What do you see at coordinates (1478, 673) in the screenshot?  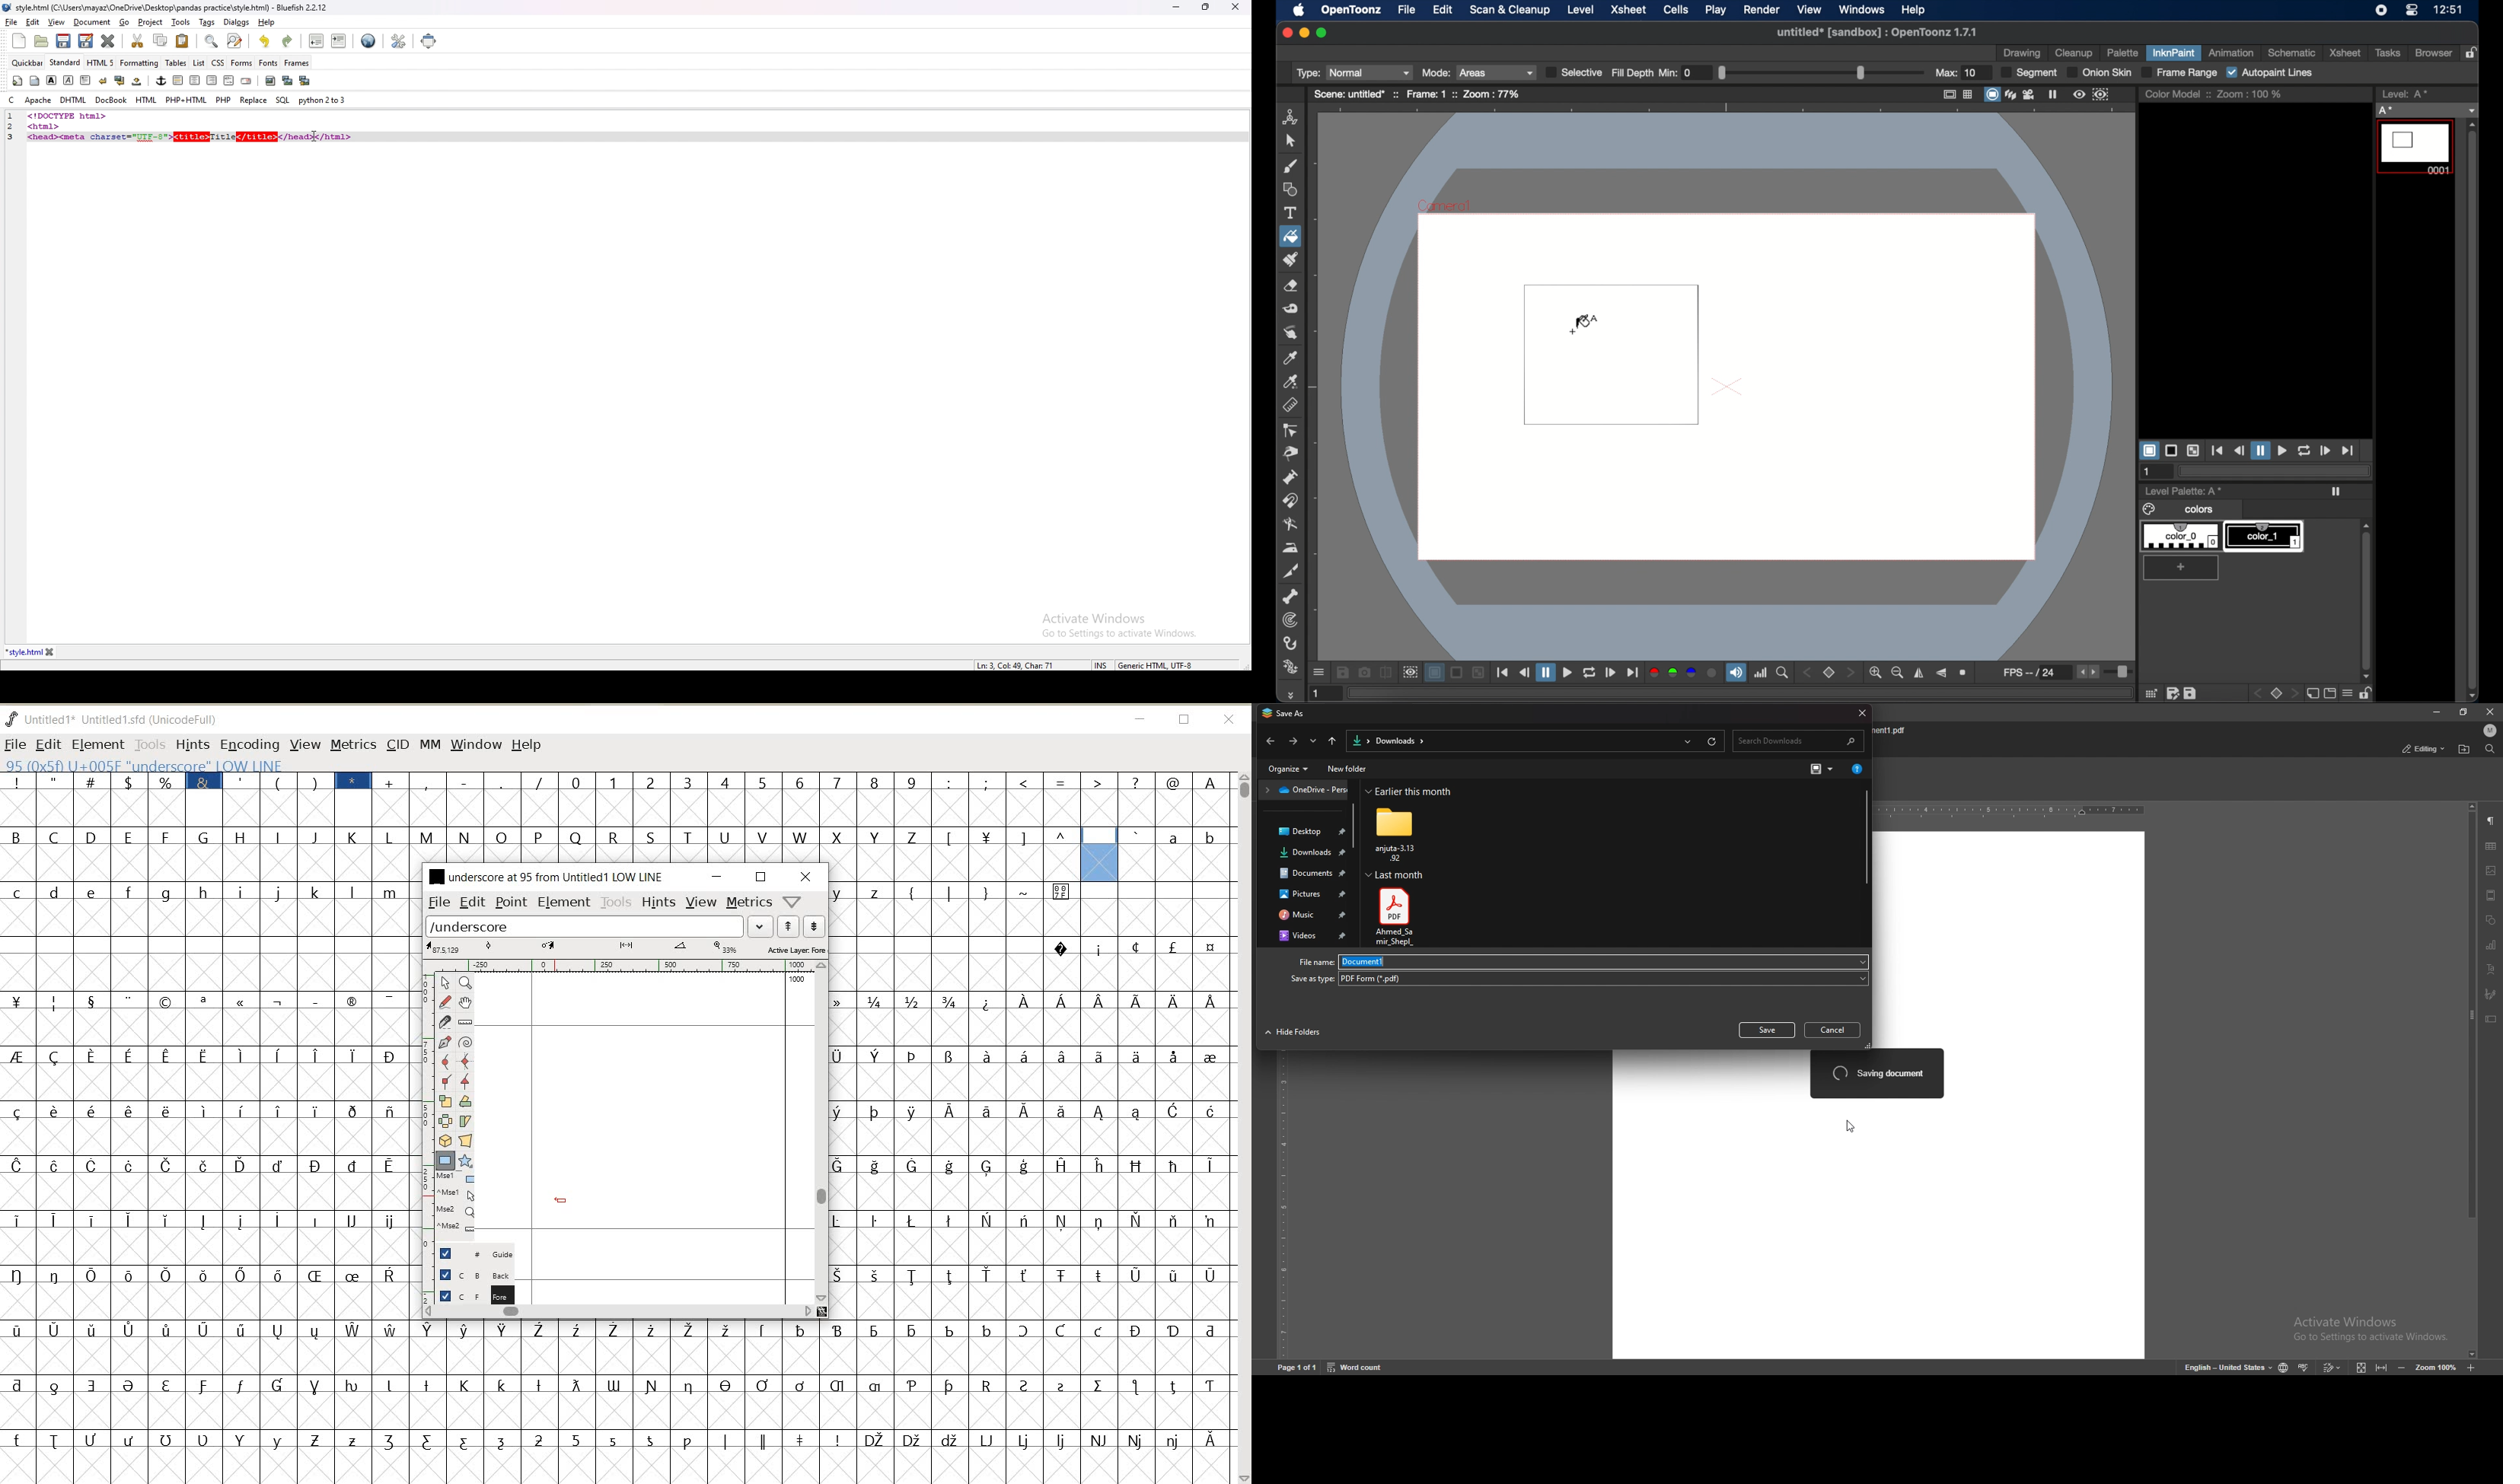 I see `checkered background` at bounding box center [1478, 673].